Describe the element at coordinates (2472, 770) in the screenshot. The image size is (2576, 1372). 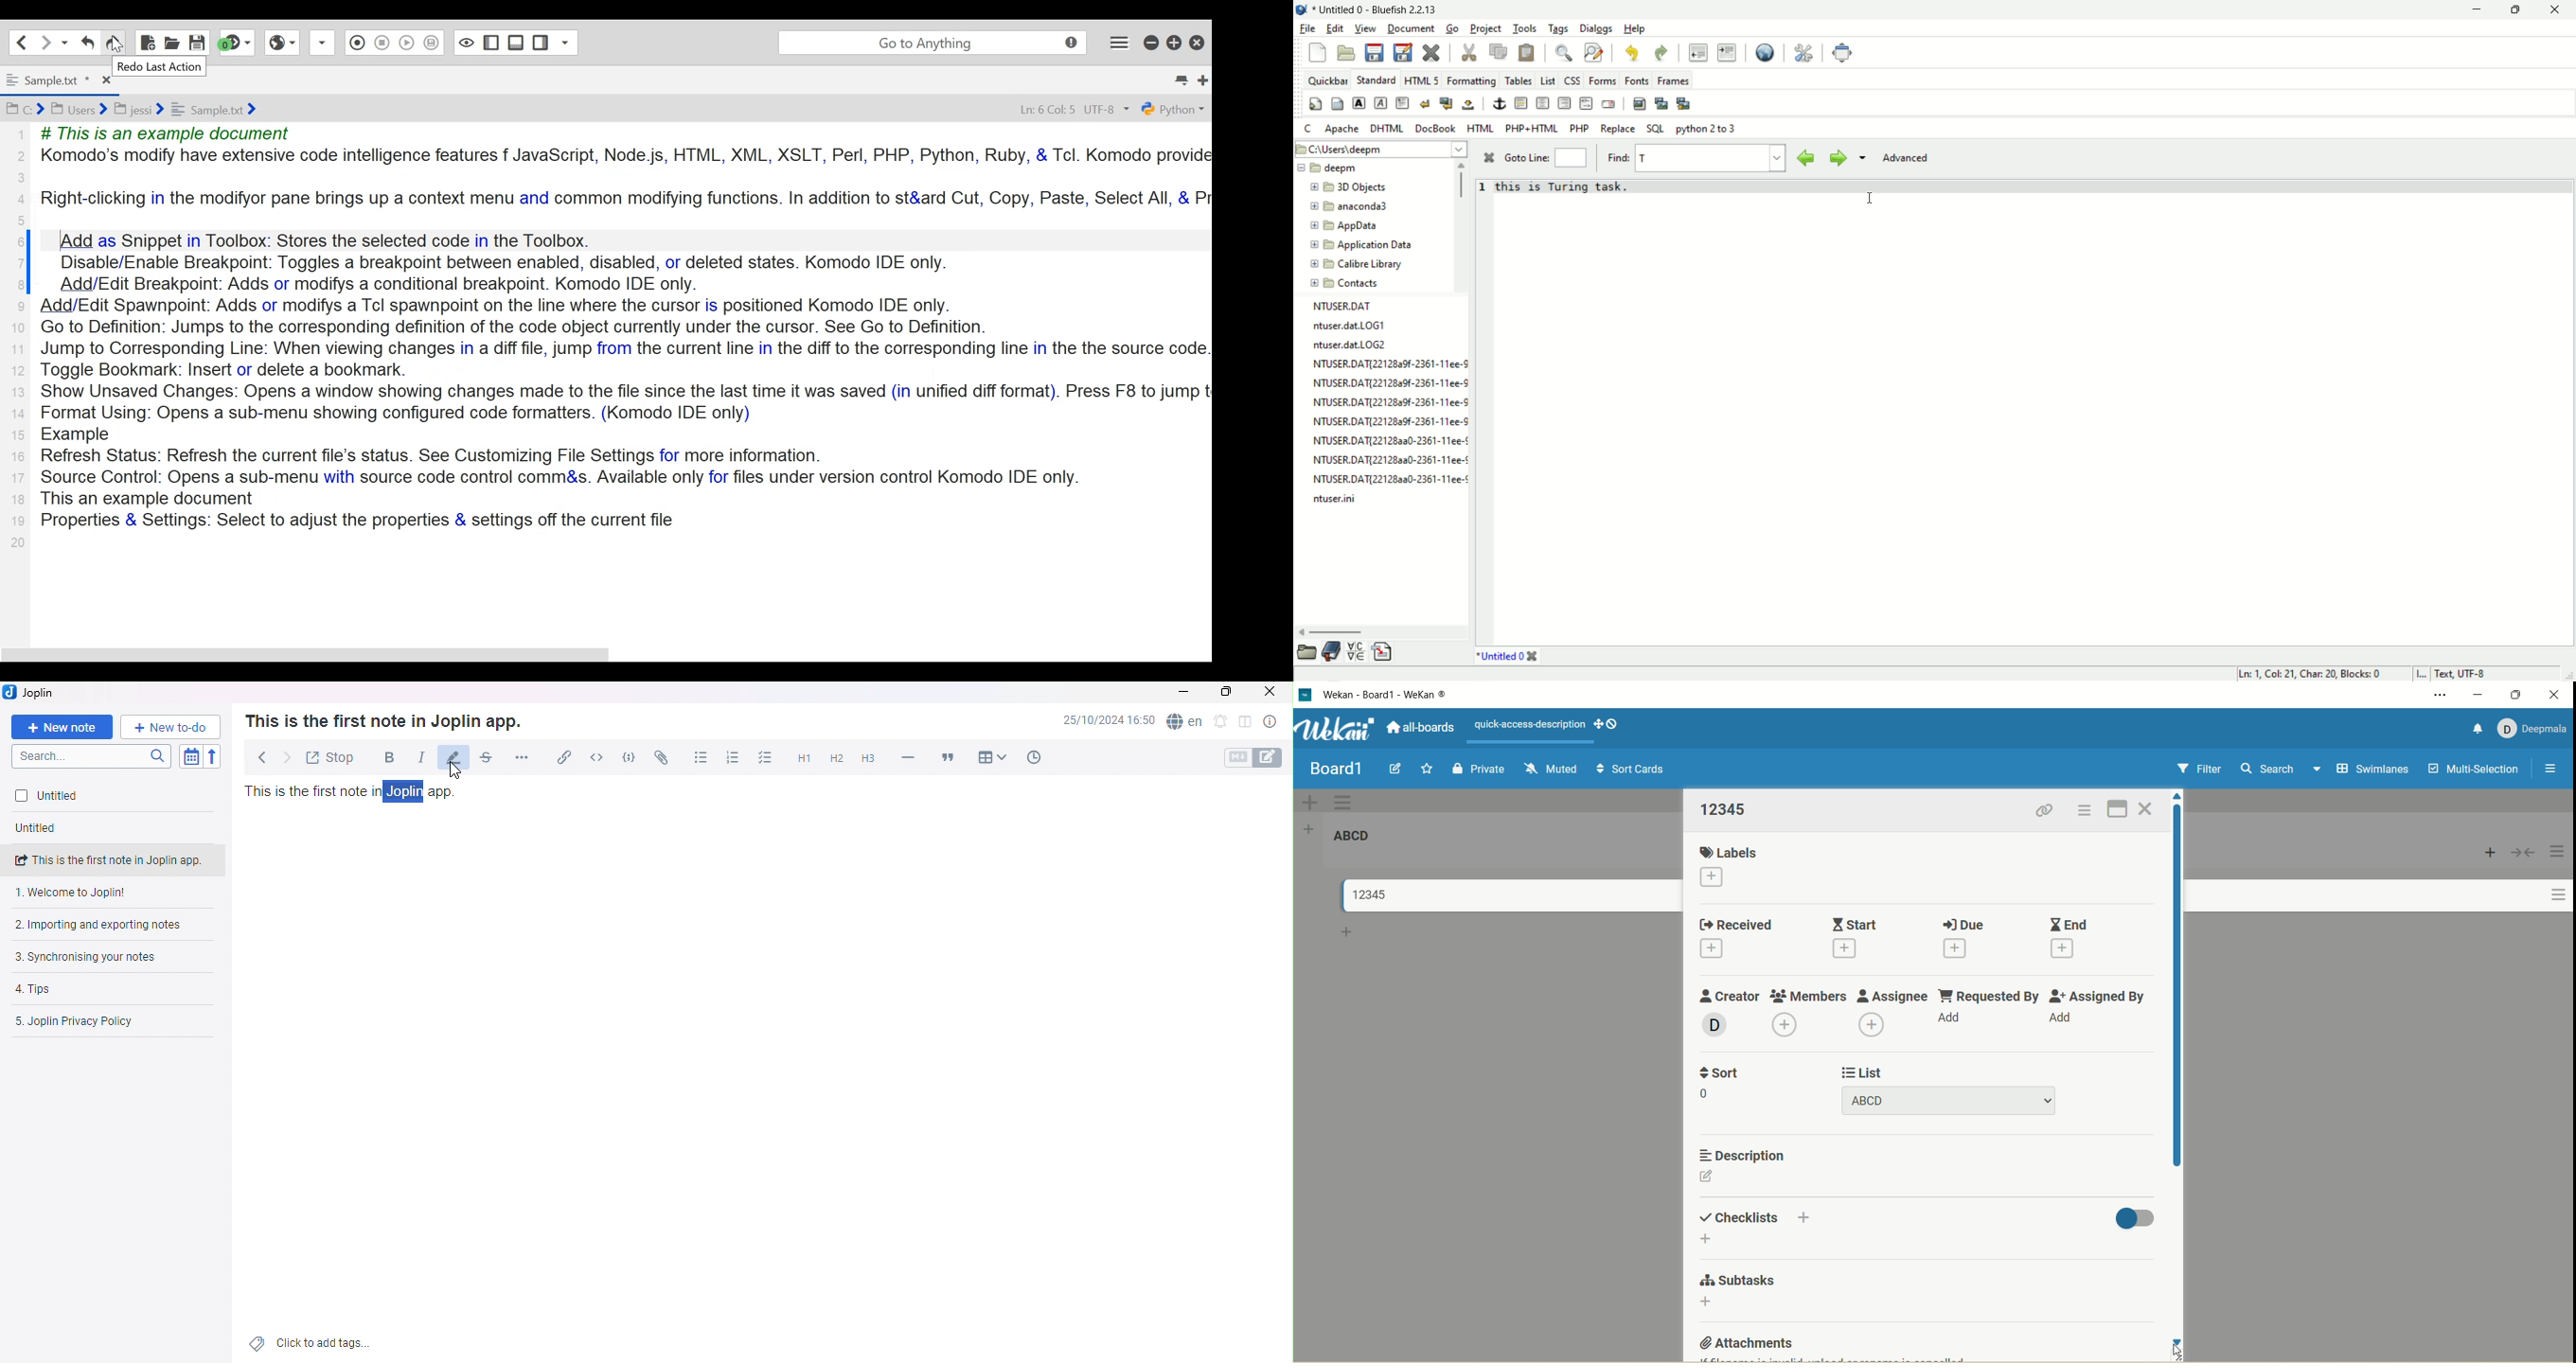
I see `multi-selection` at that location.